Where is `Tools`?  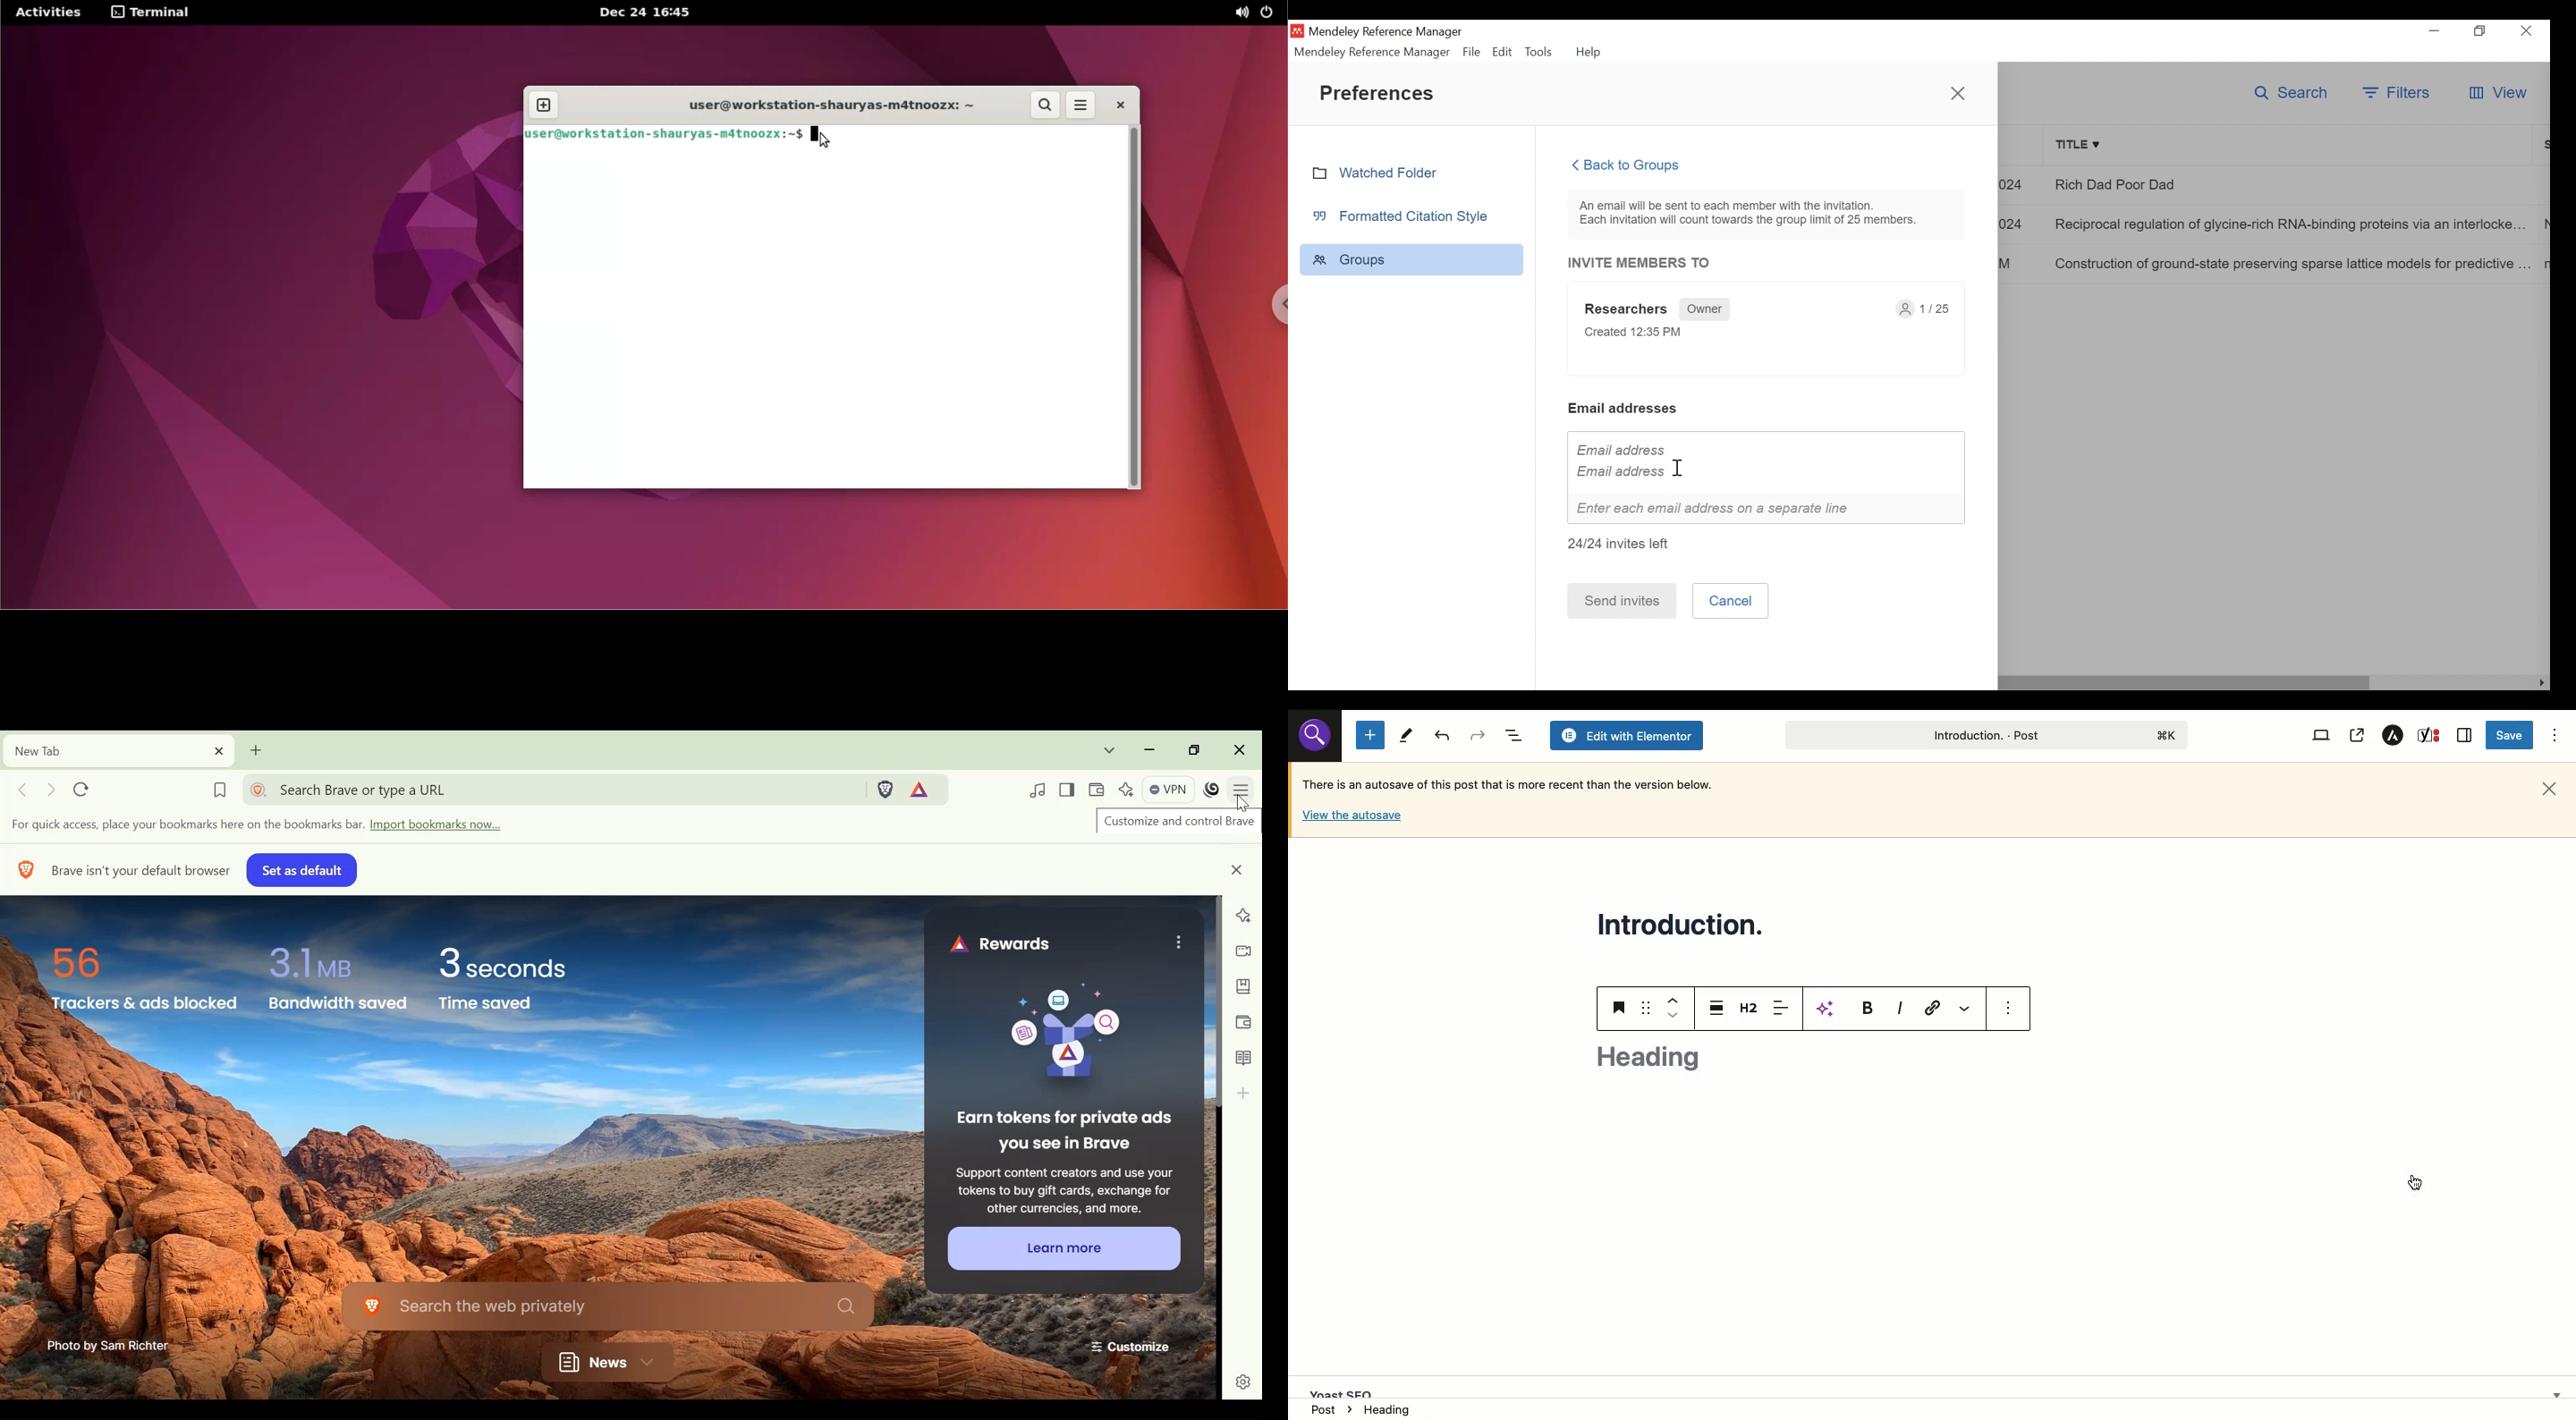
Tools is located at coordinates (1405, 736).